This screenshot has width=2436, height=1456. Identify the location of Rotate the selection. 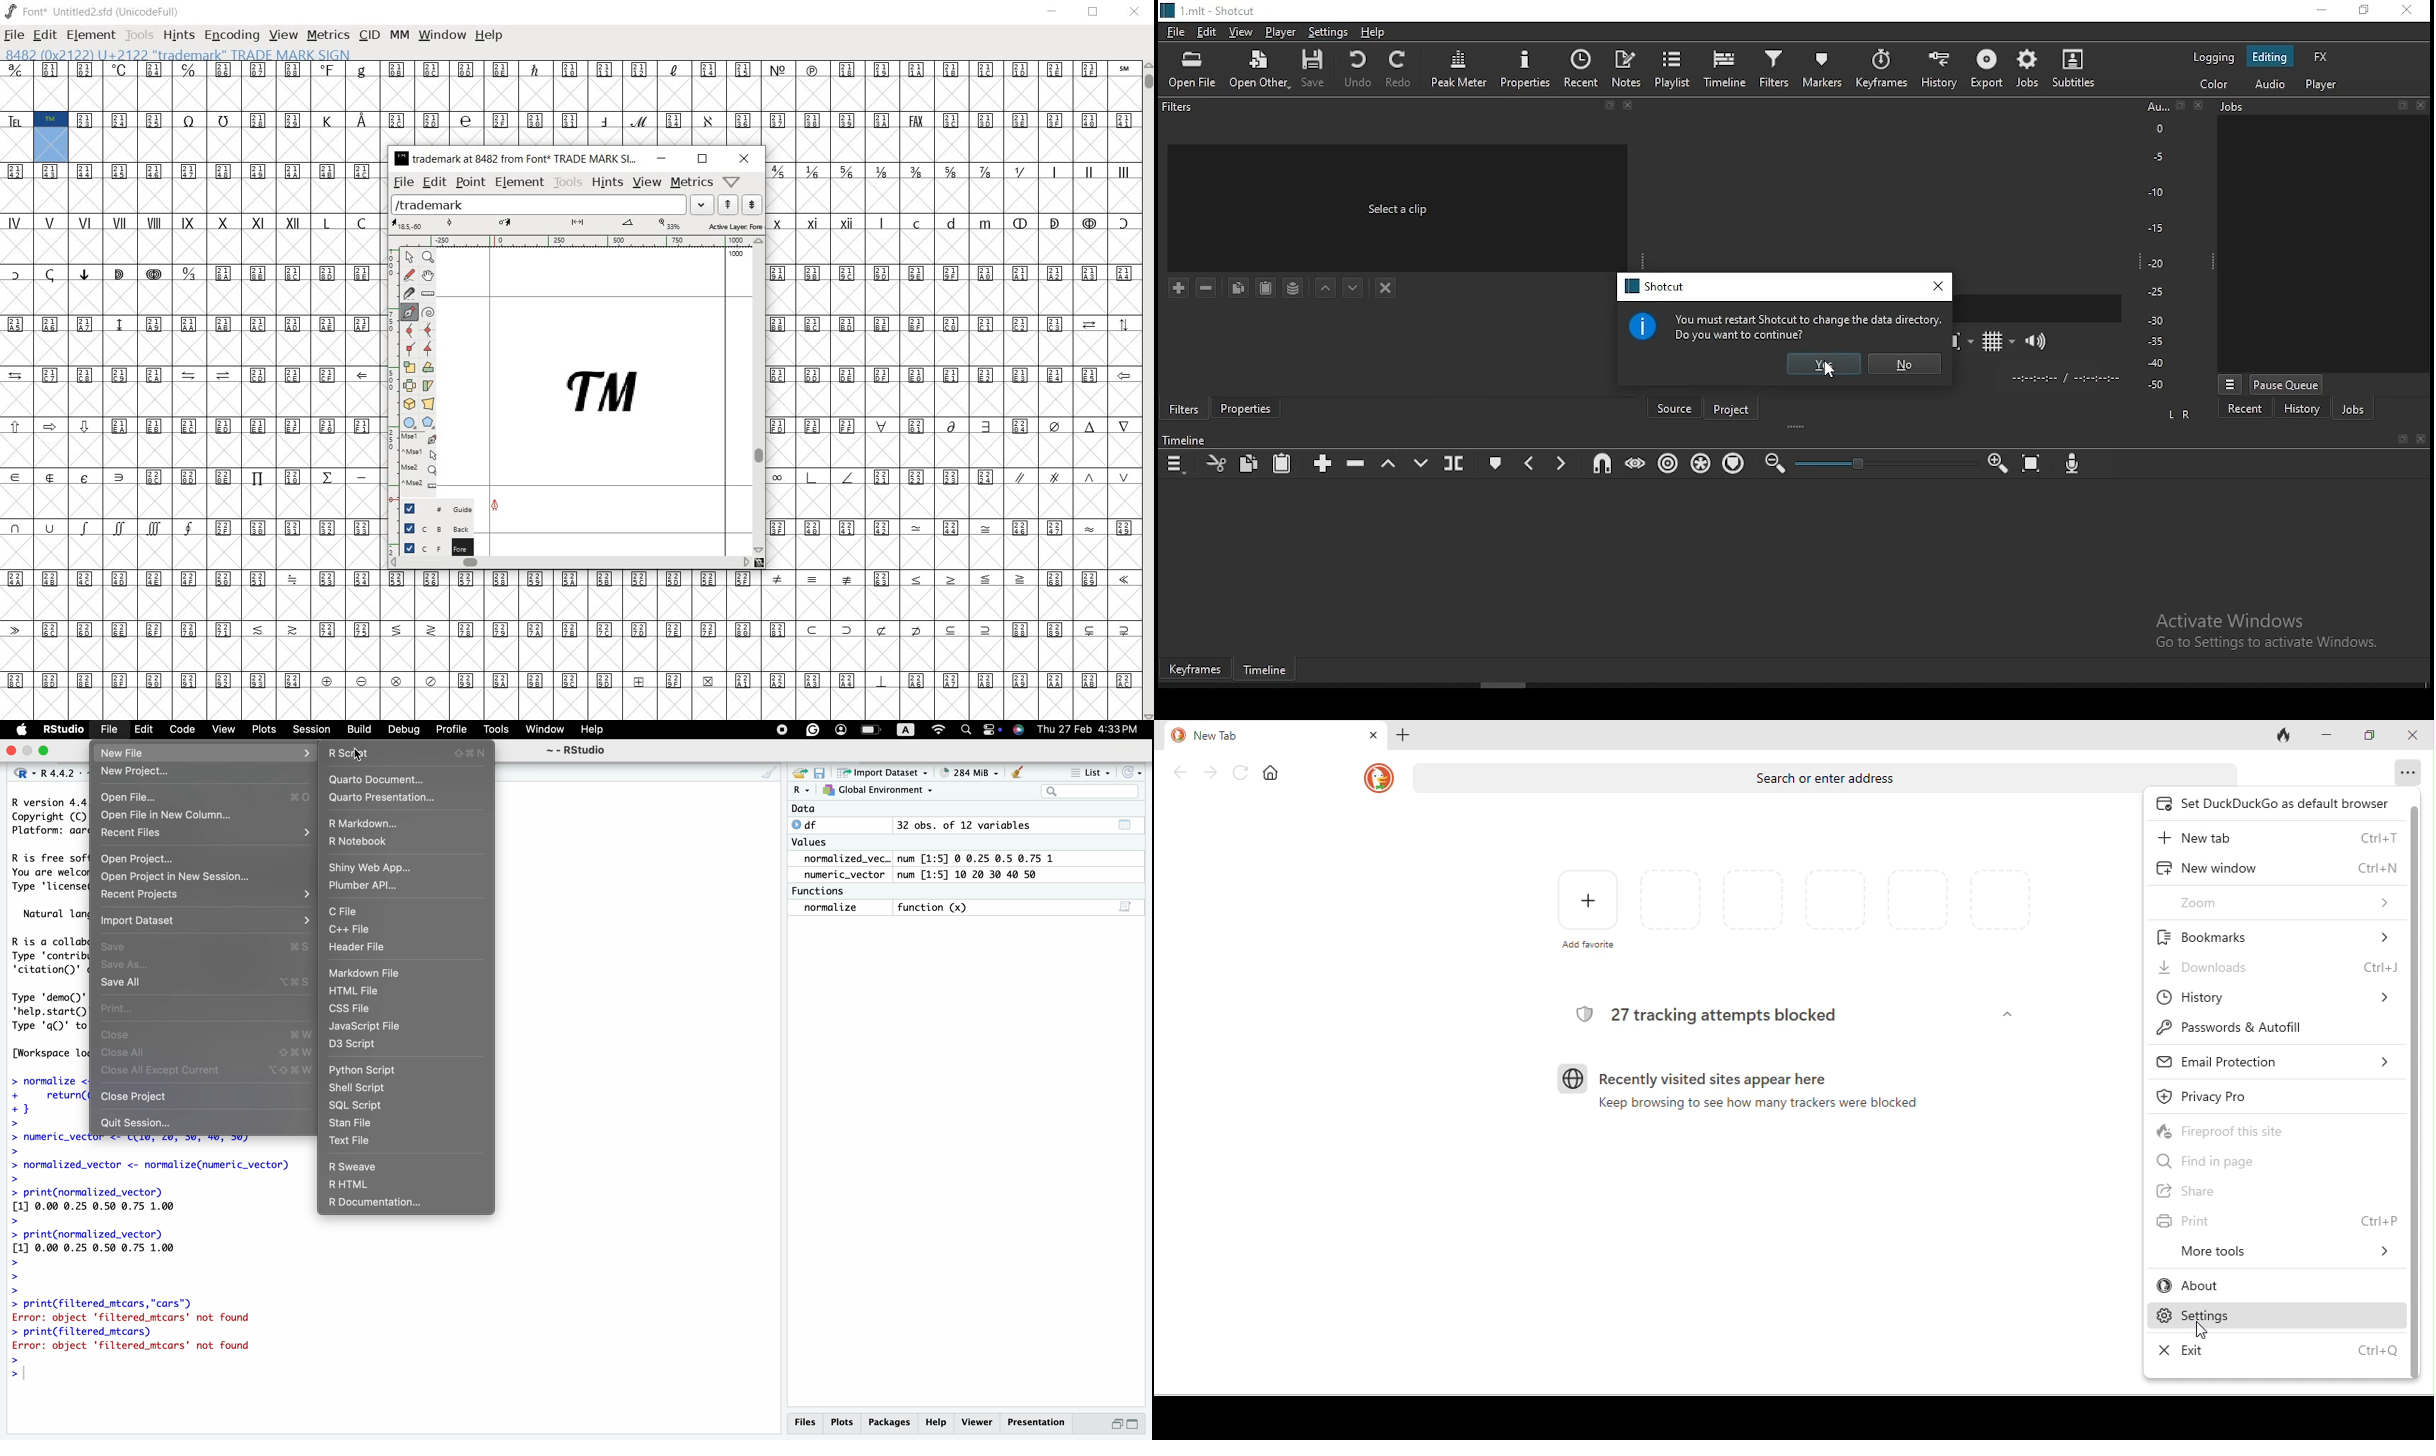
(428, 367).